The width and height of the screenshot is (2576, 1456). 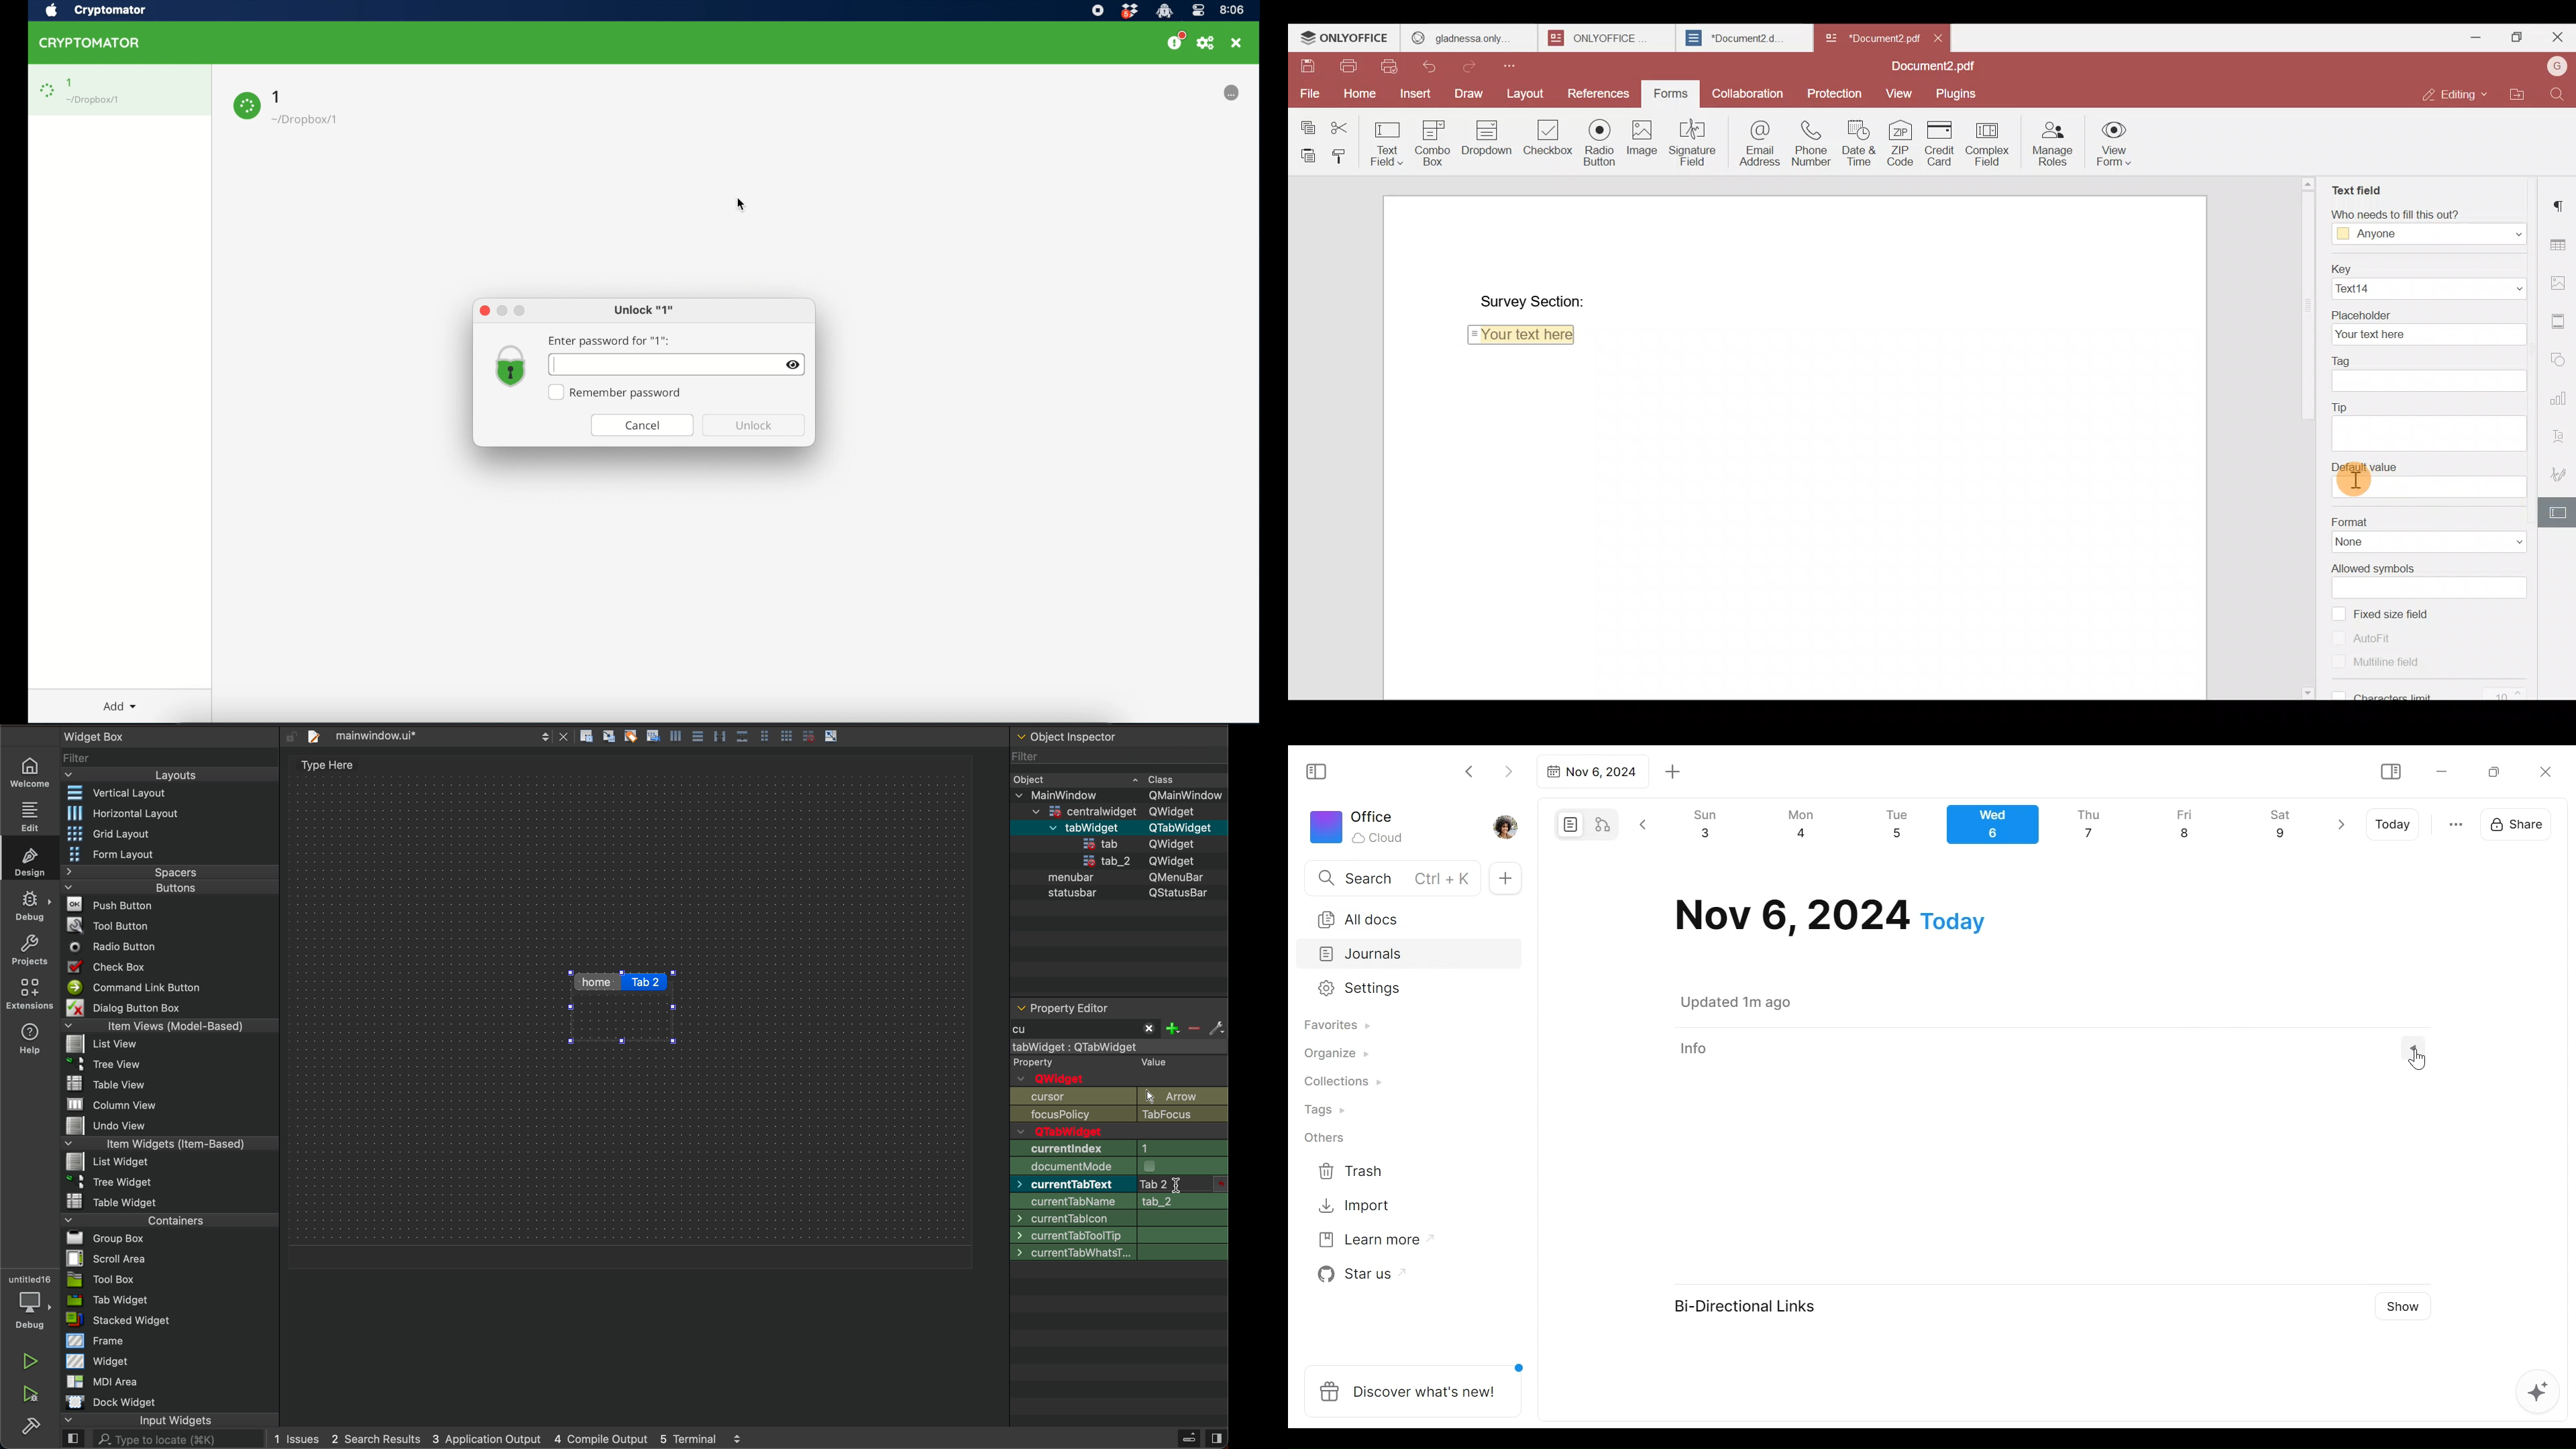 What do you see at coordinates (1430, 142) in the screenshot?
I see `Combo box` at bounding box center [1430, 142].